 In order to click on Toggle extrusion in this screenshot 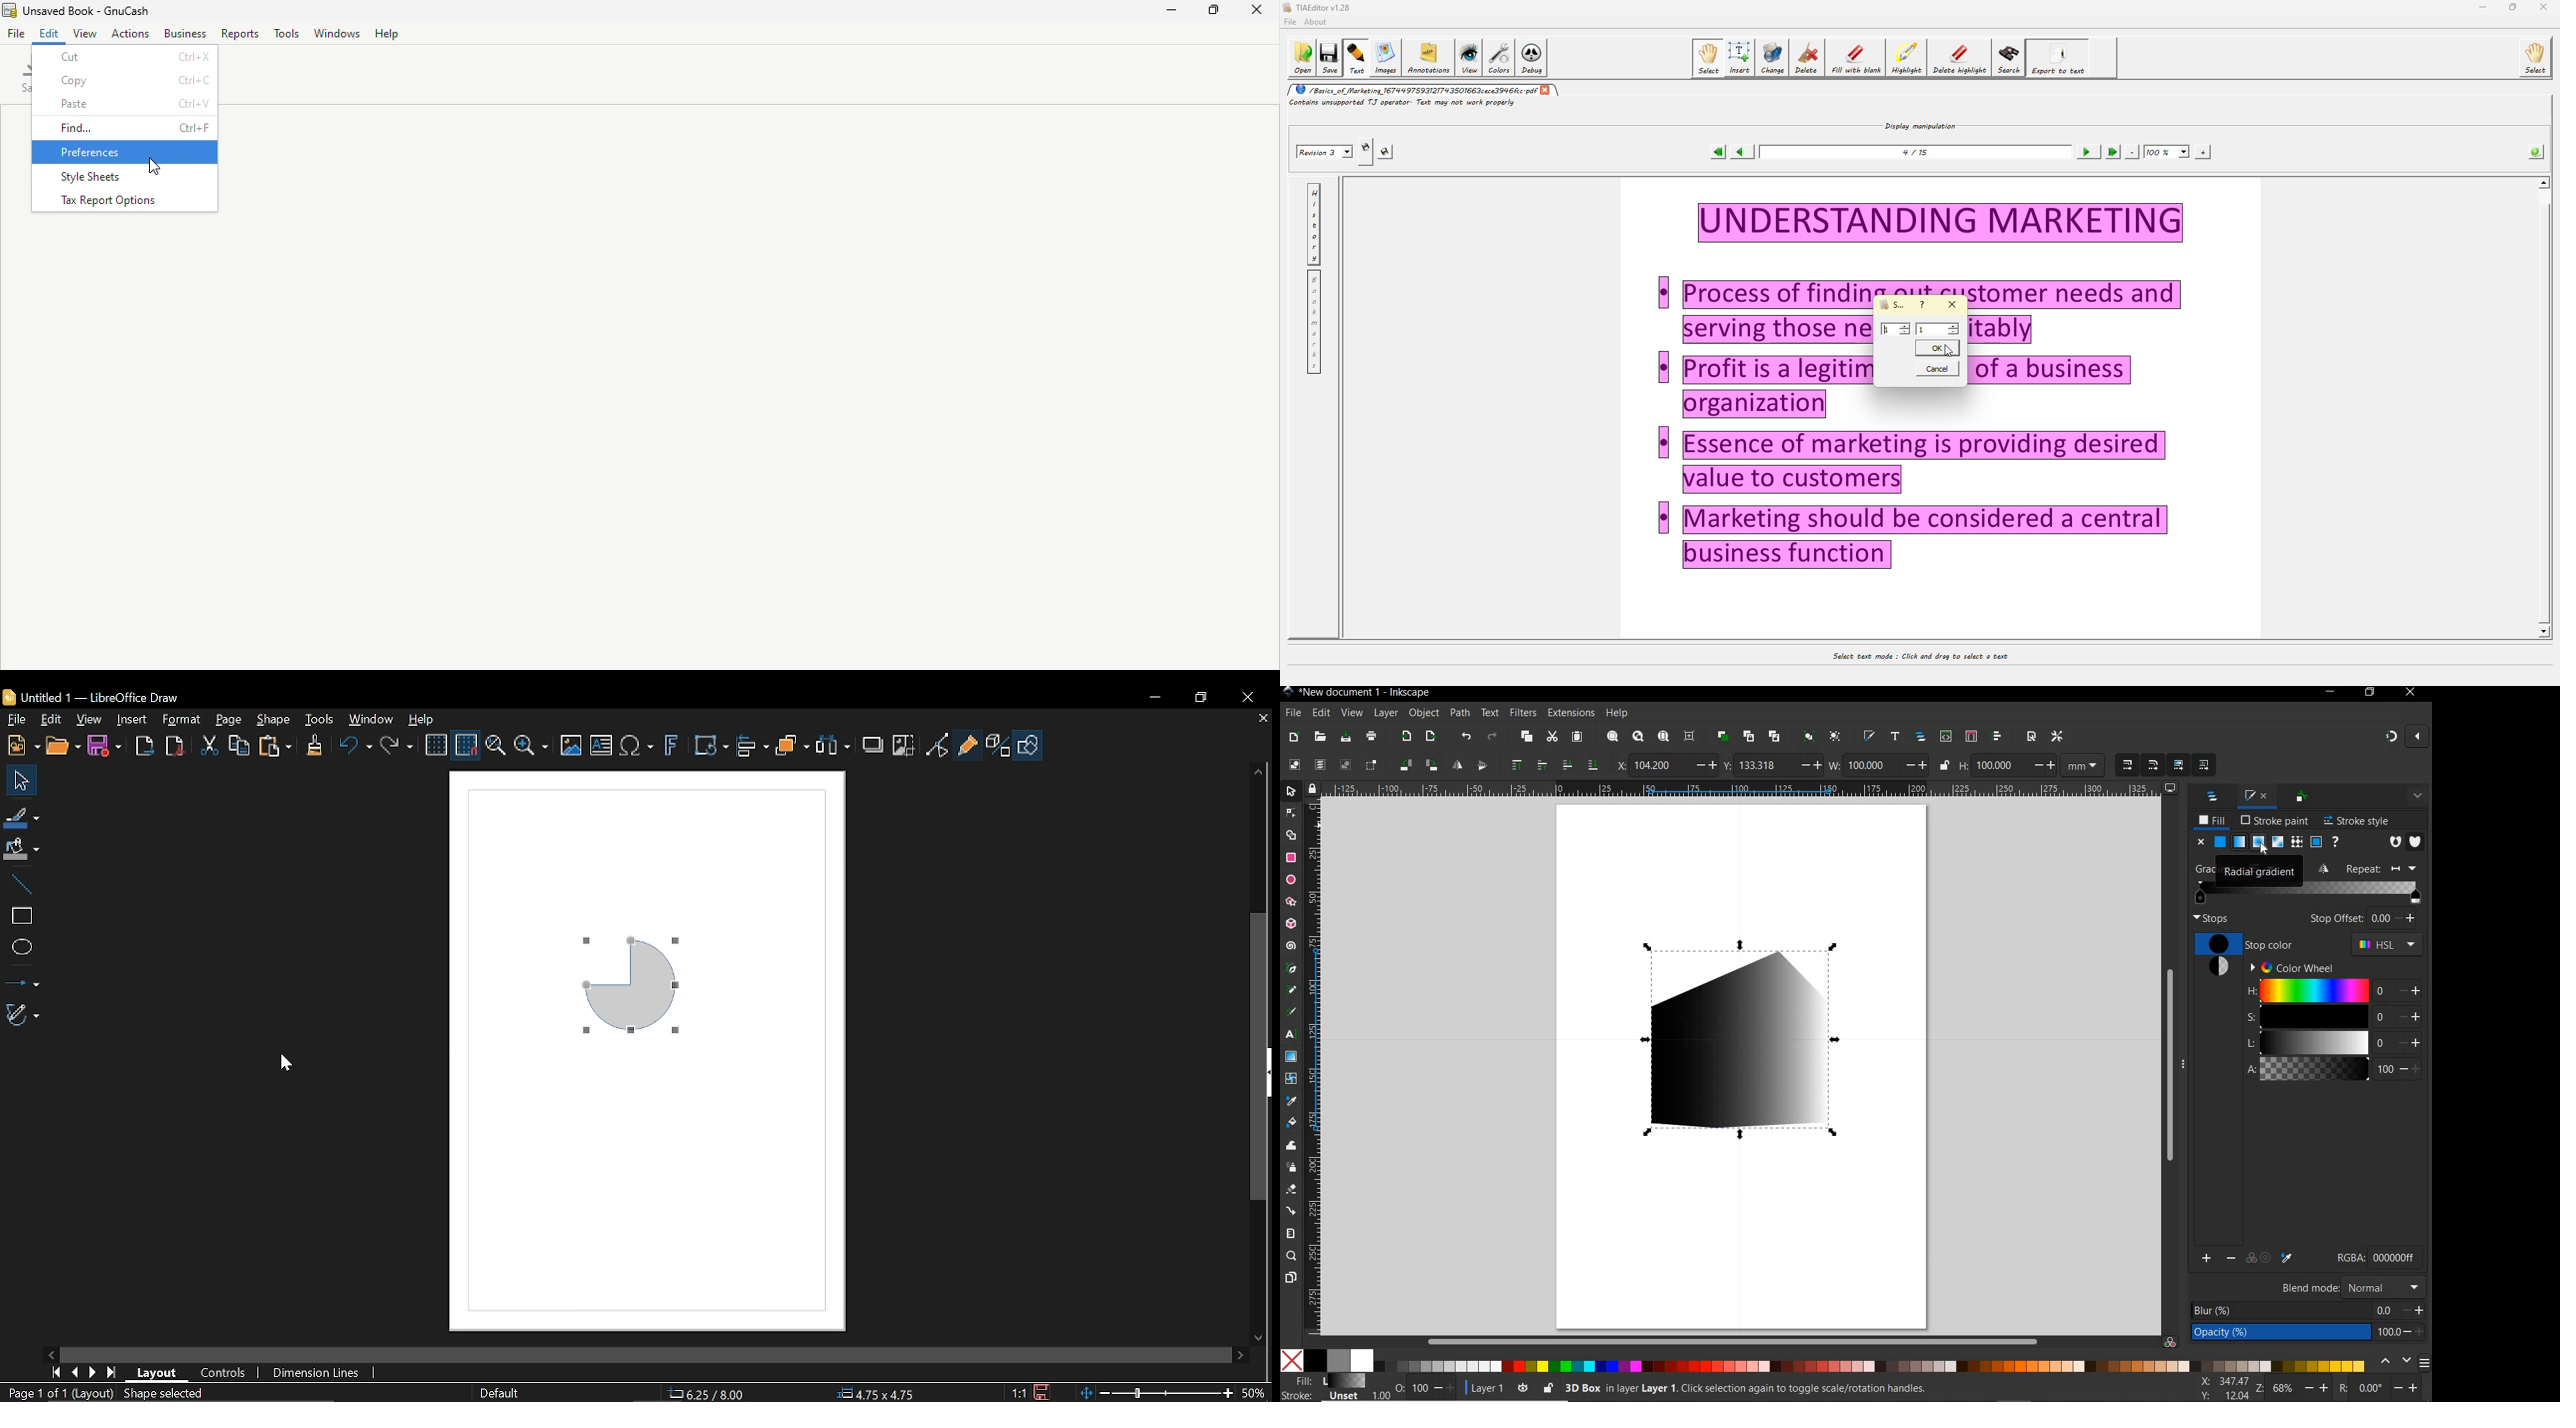, I will do `click(1000, 746)`.